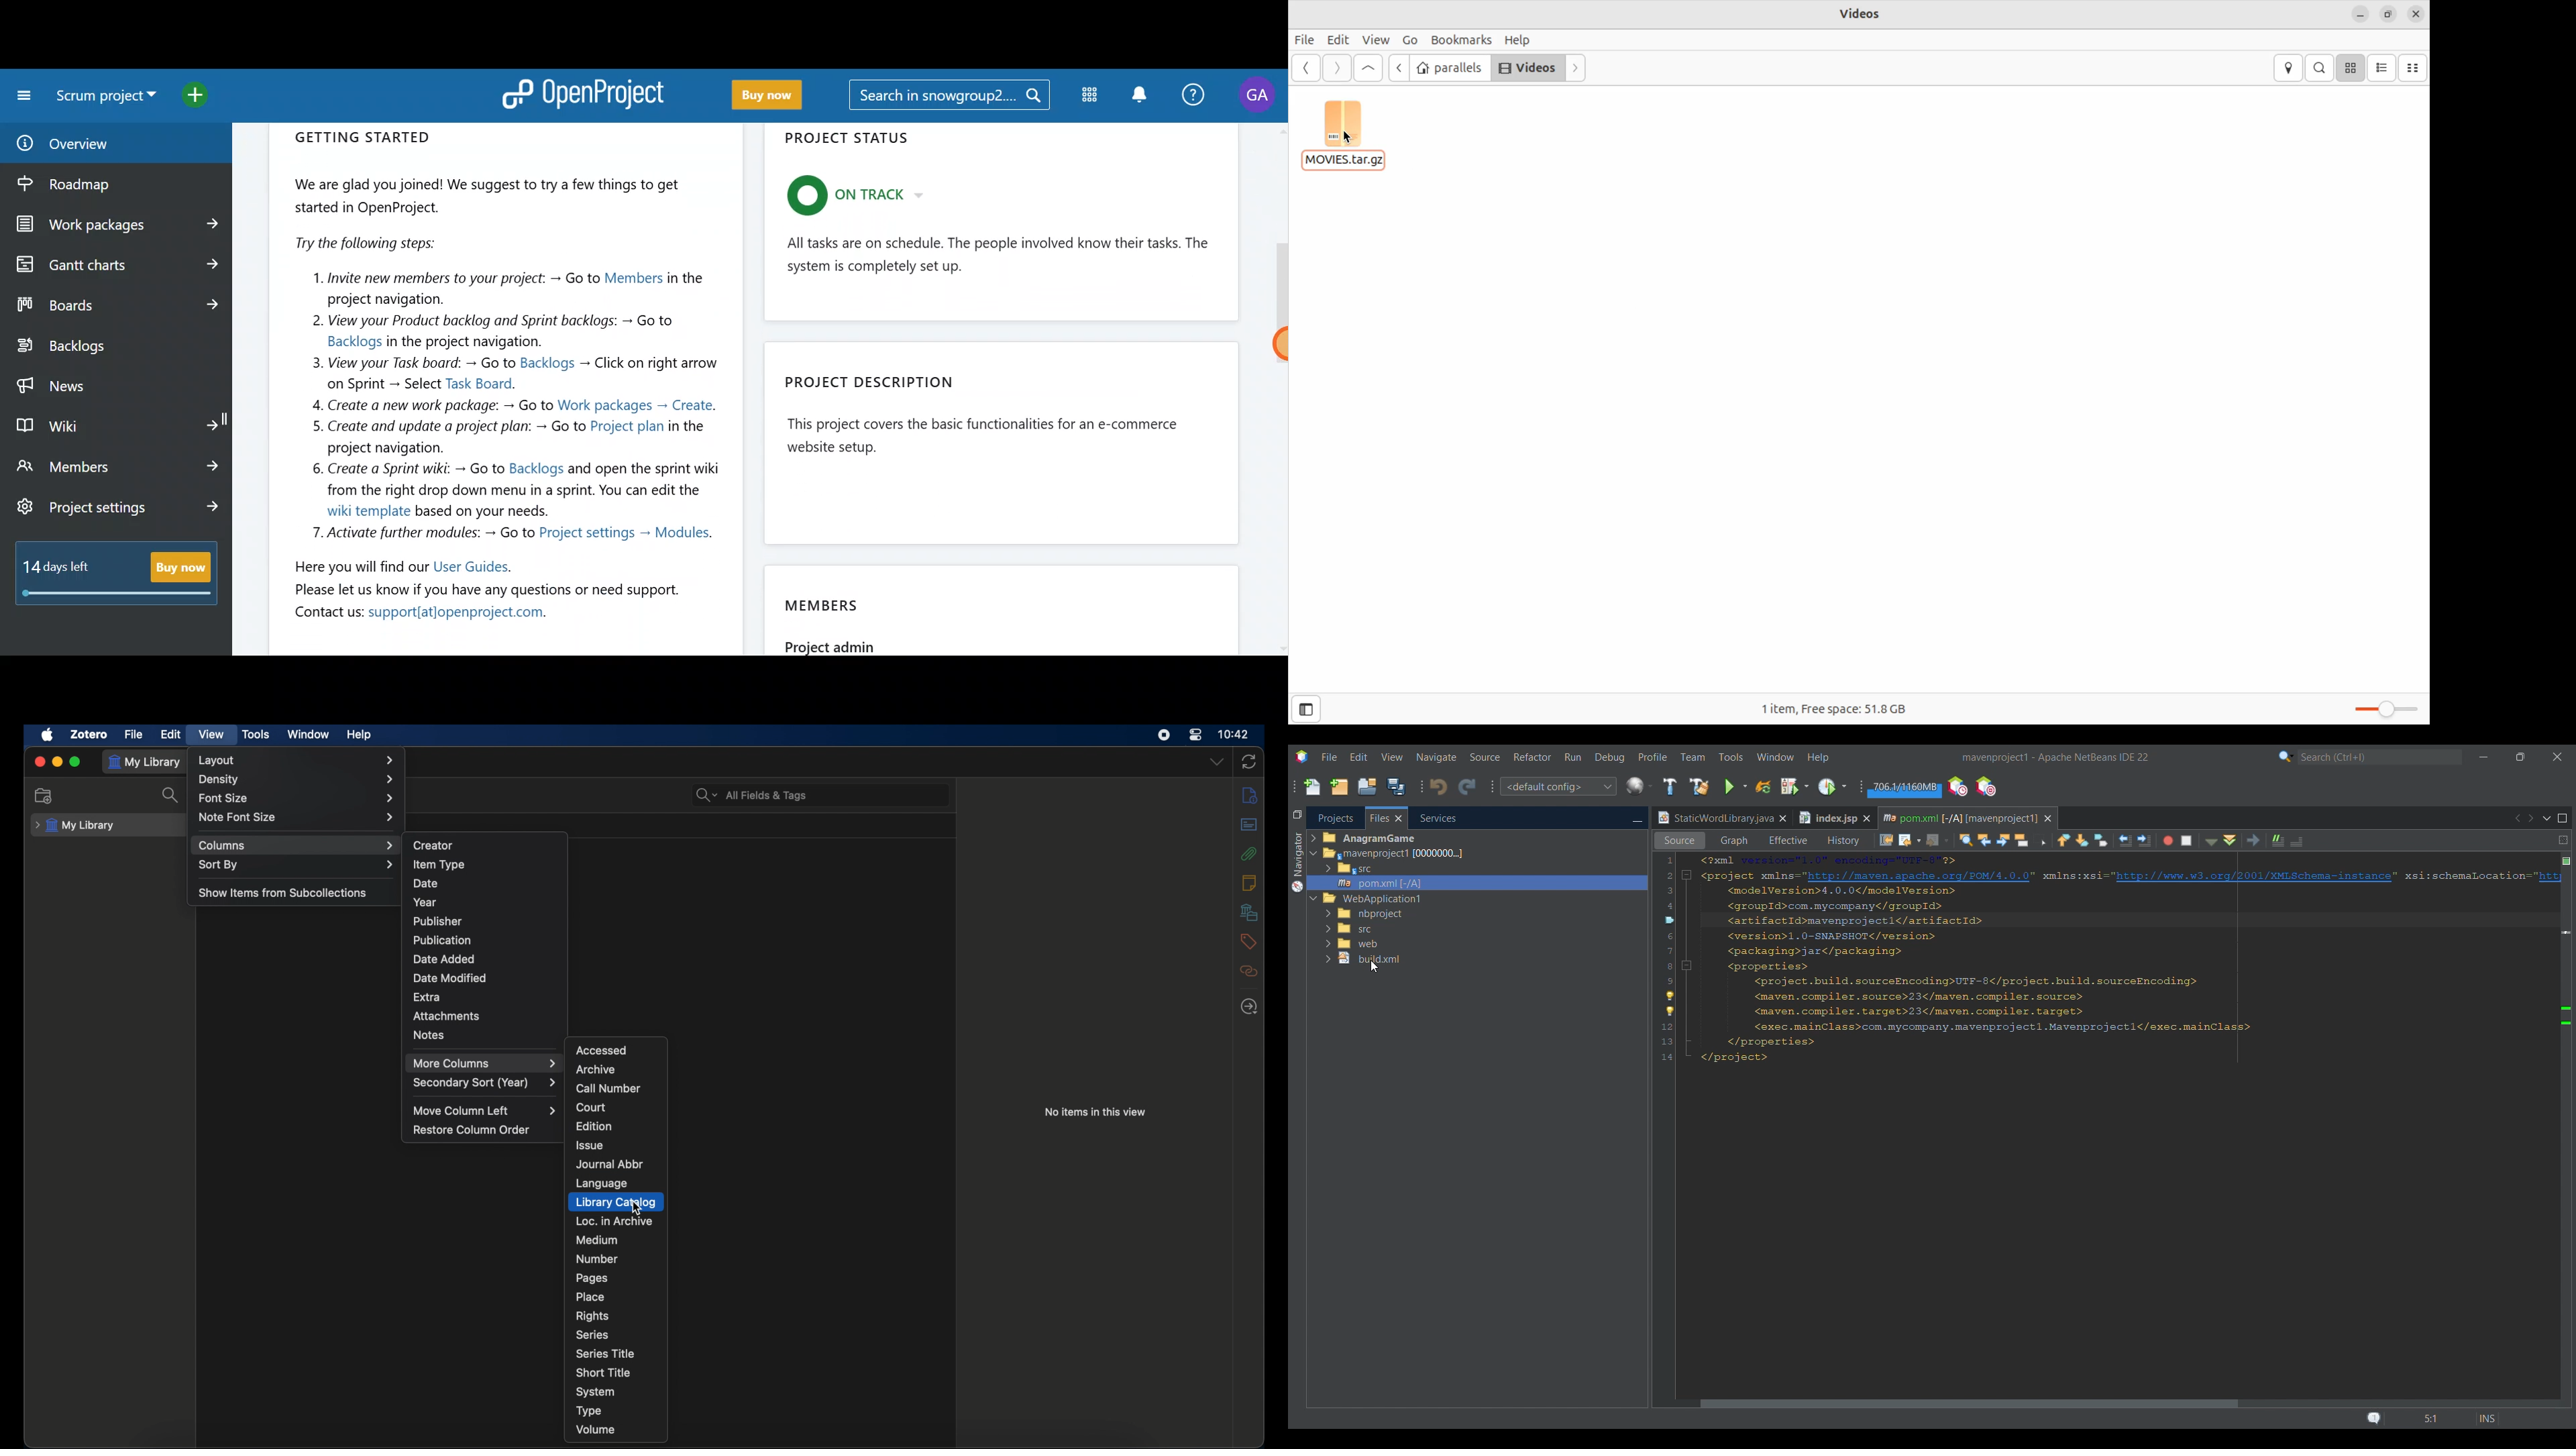 Image resolution: width=2576 pixels, height=1456 pixels. I want to click on language, so click(602, 1183).